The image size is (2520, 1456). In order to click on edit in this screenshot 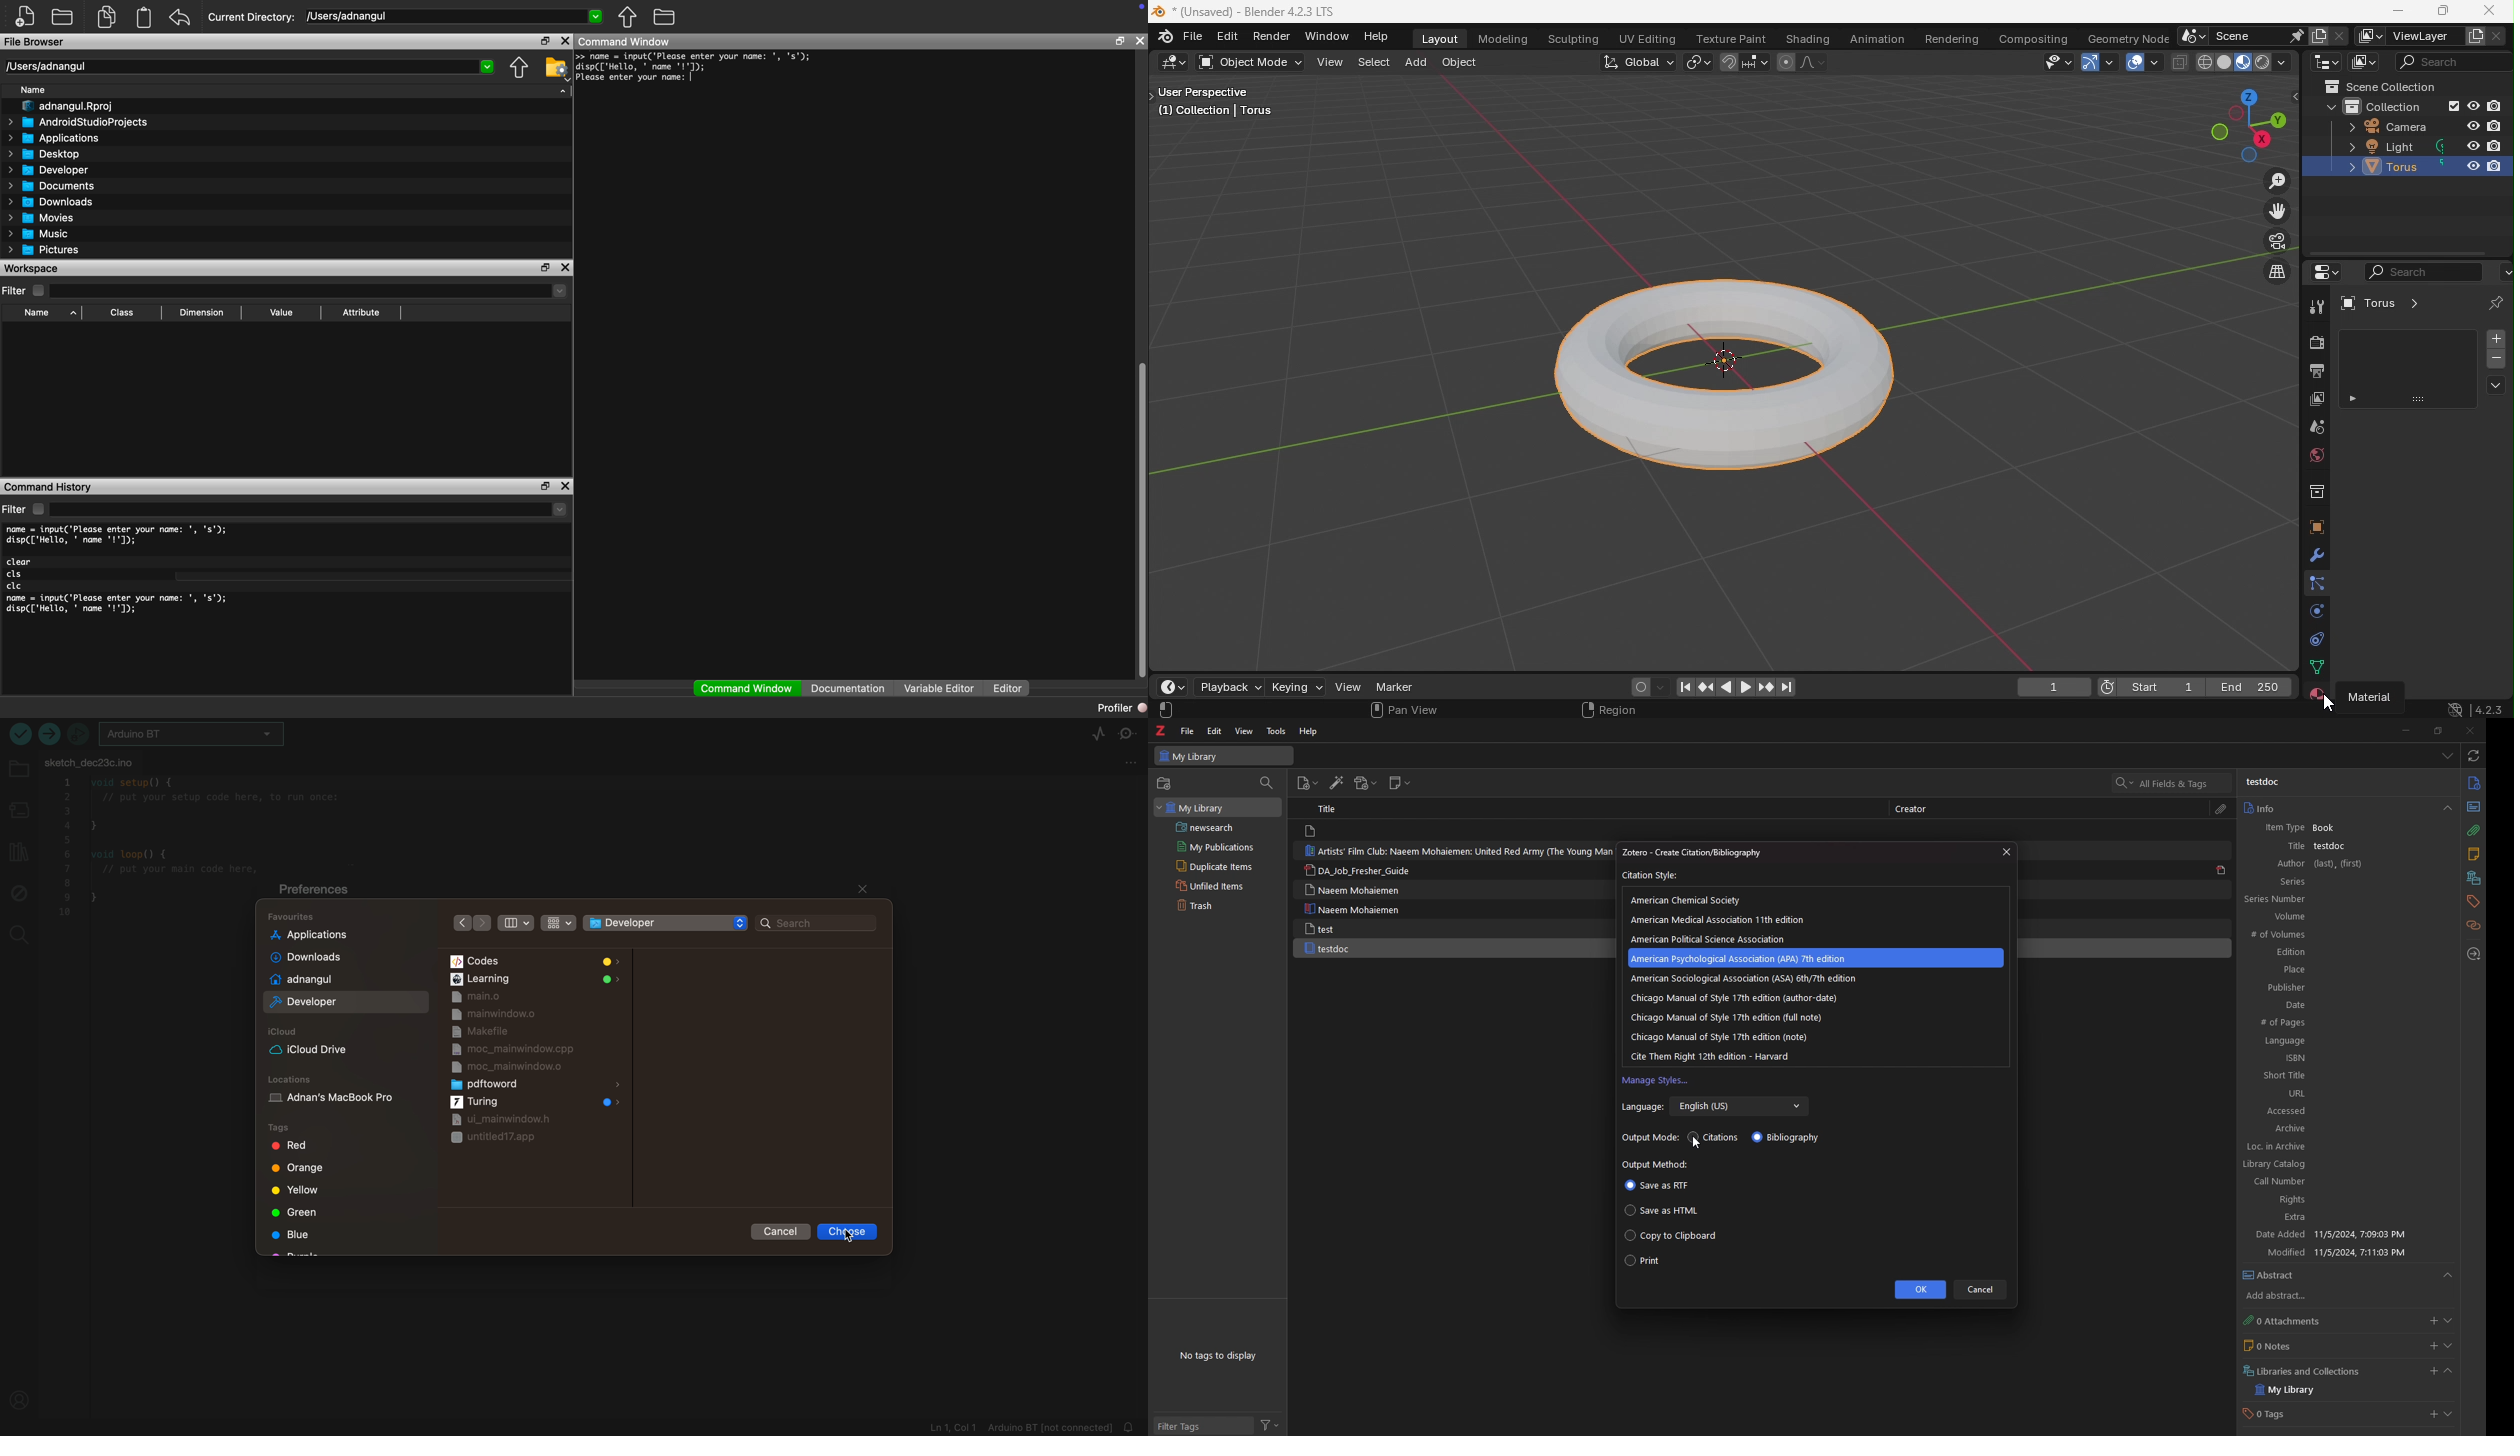, I will do `click(1216, 731)`.